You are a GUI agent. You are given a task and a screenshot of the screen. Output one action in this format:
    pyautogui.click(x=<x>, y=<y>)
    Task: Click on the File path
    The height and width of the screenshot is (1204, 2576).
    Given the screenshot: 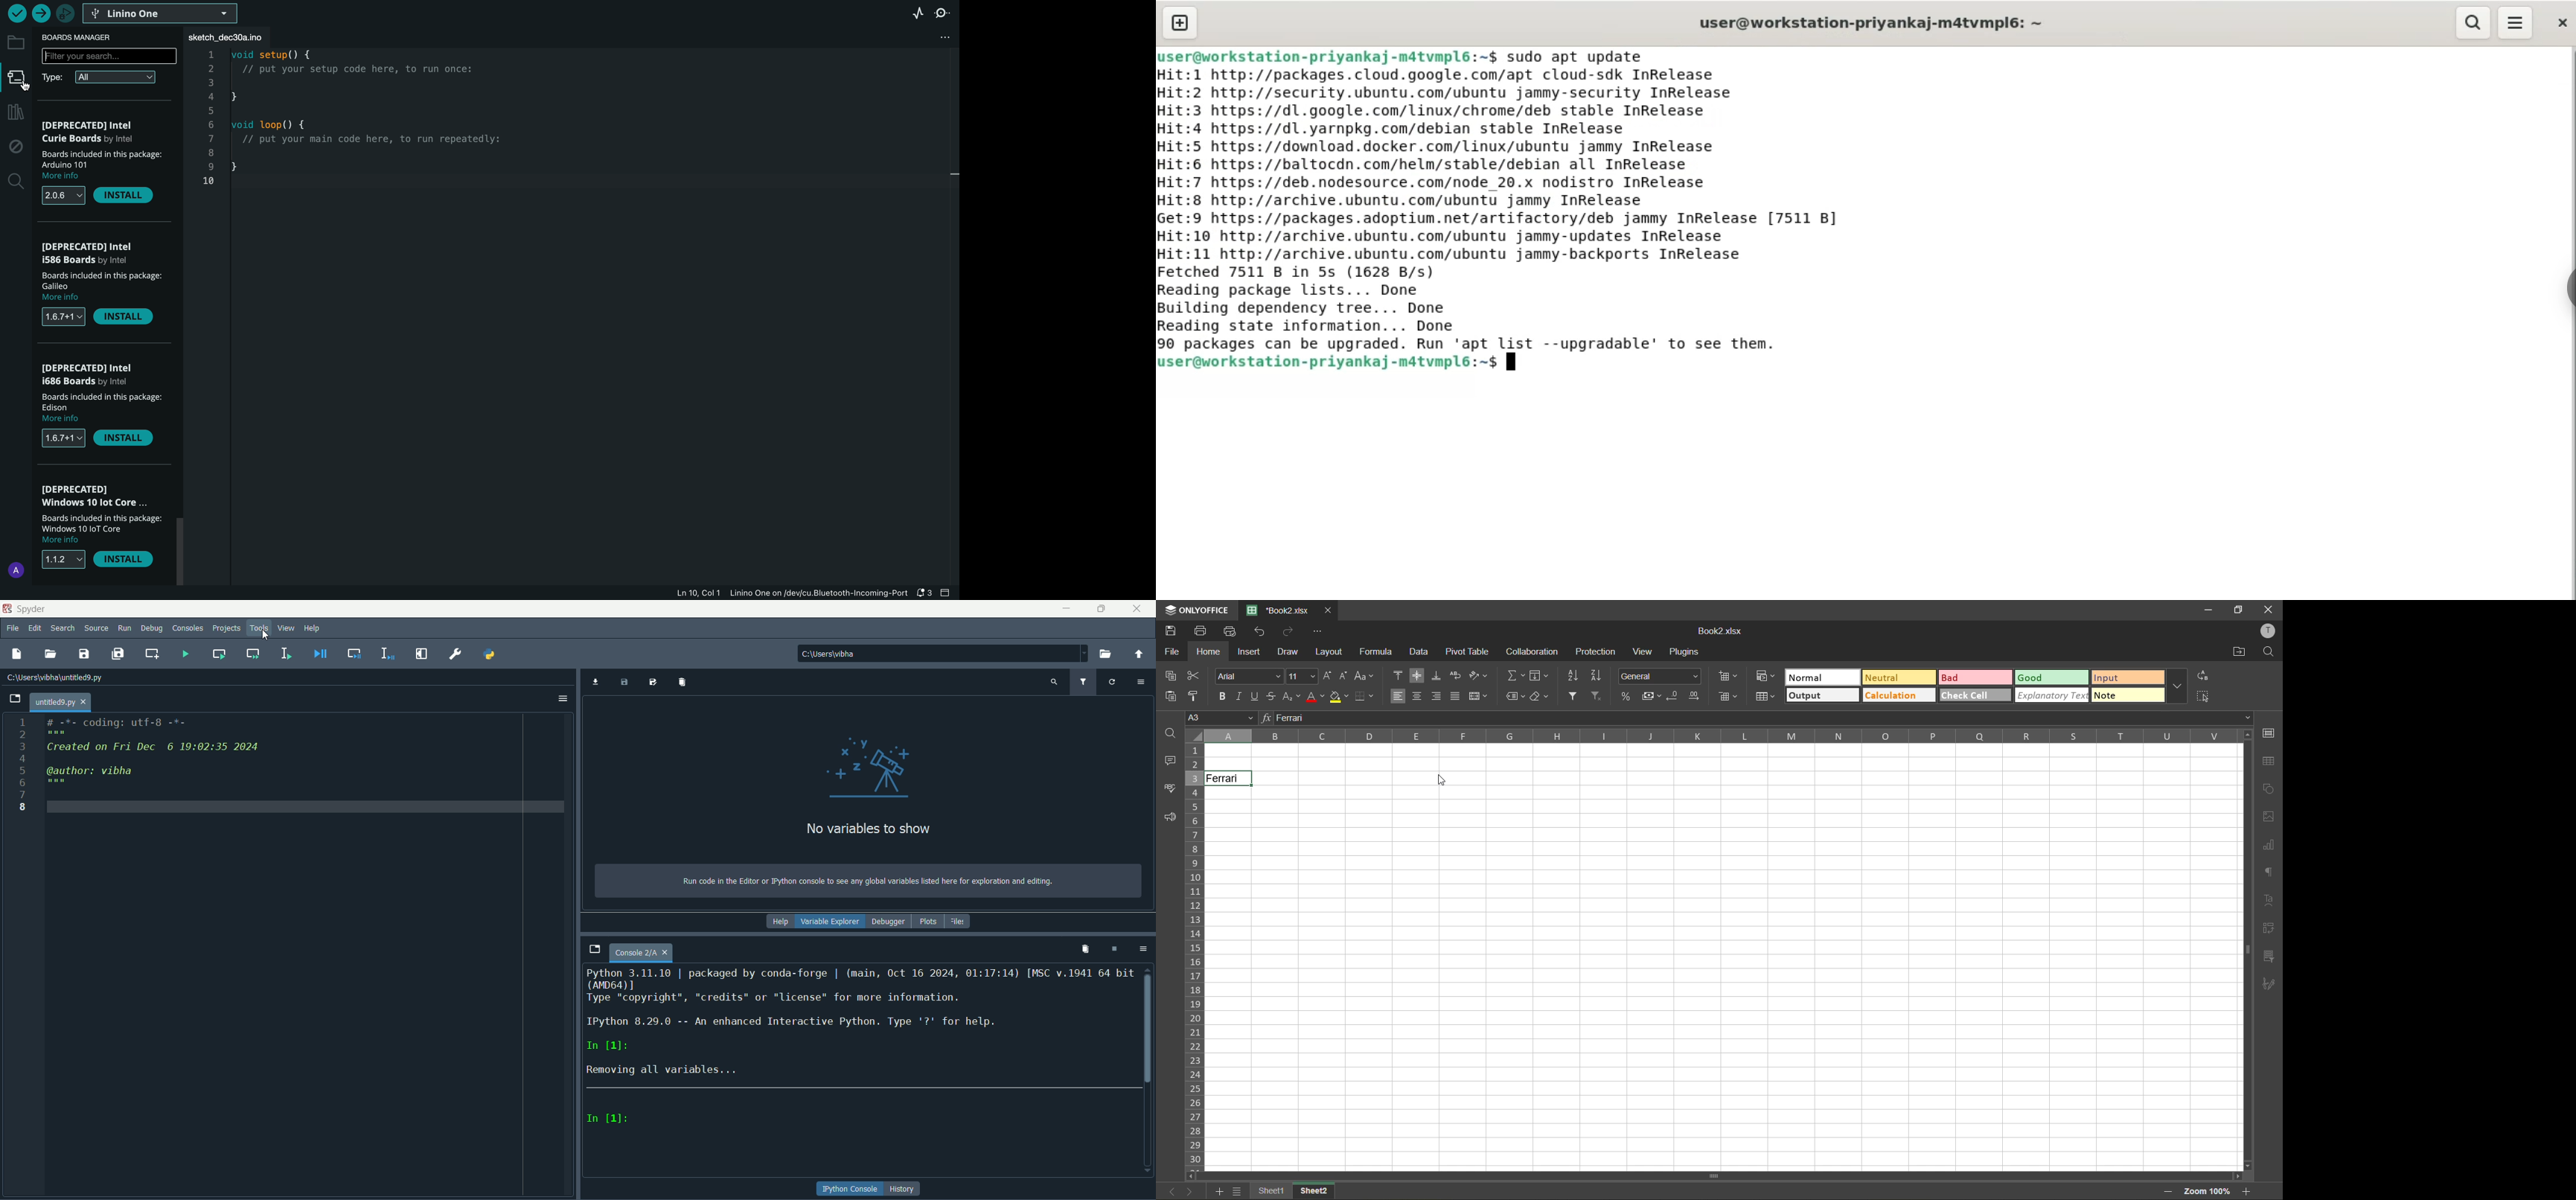 What is the action you would take?
    pyautogui.click(x=57, y=677)
    